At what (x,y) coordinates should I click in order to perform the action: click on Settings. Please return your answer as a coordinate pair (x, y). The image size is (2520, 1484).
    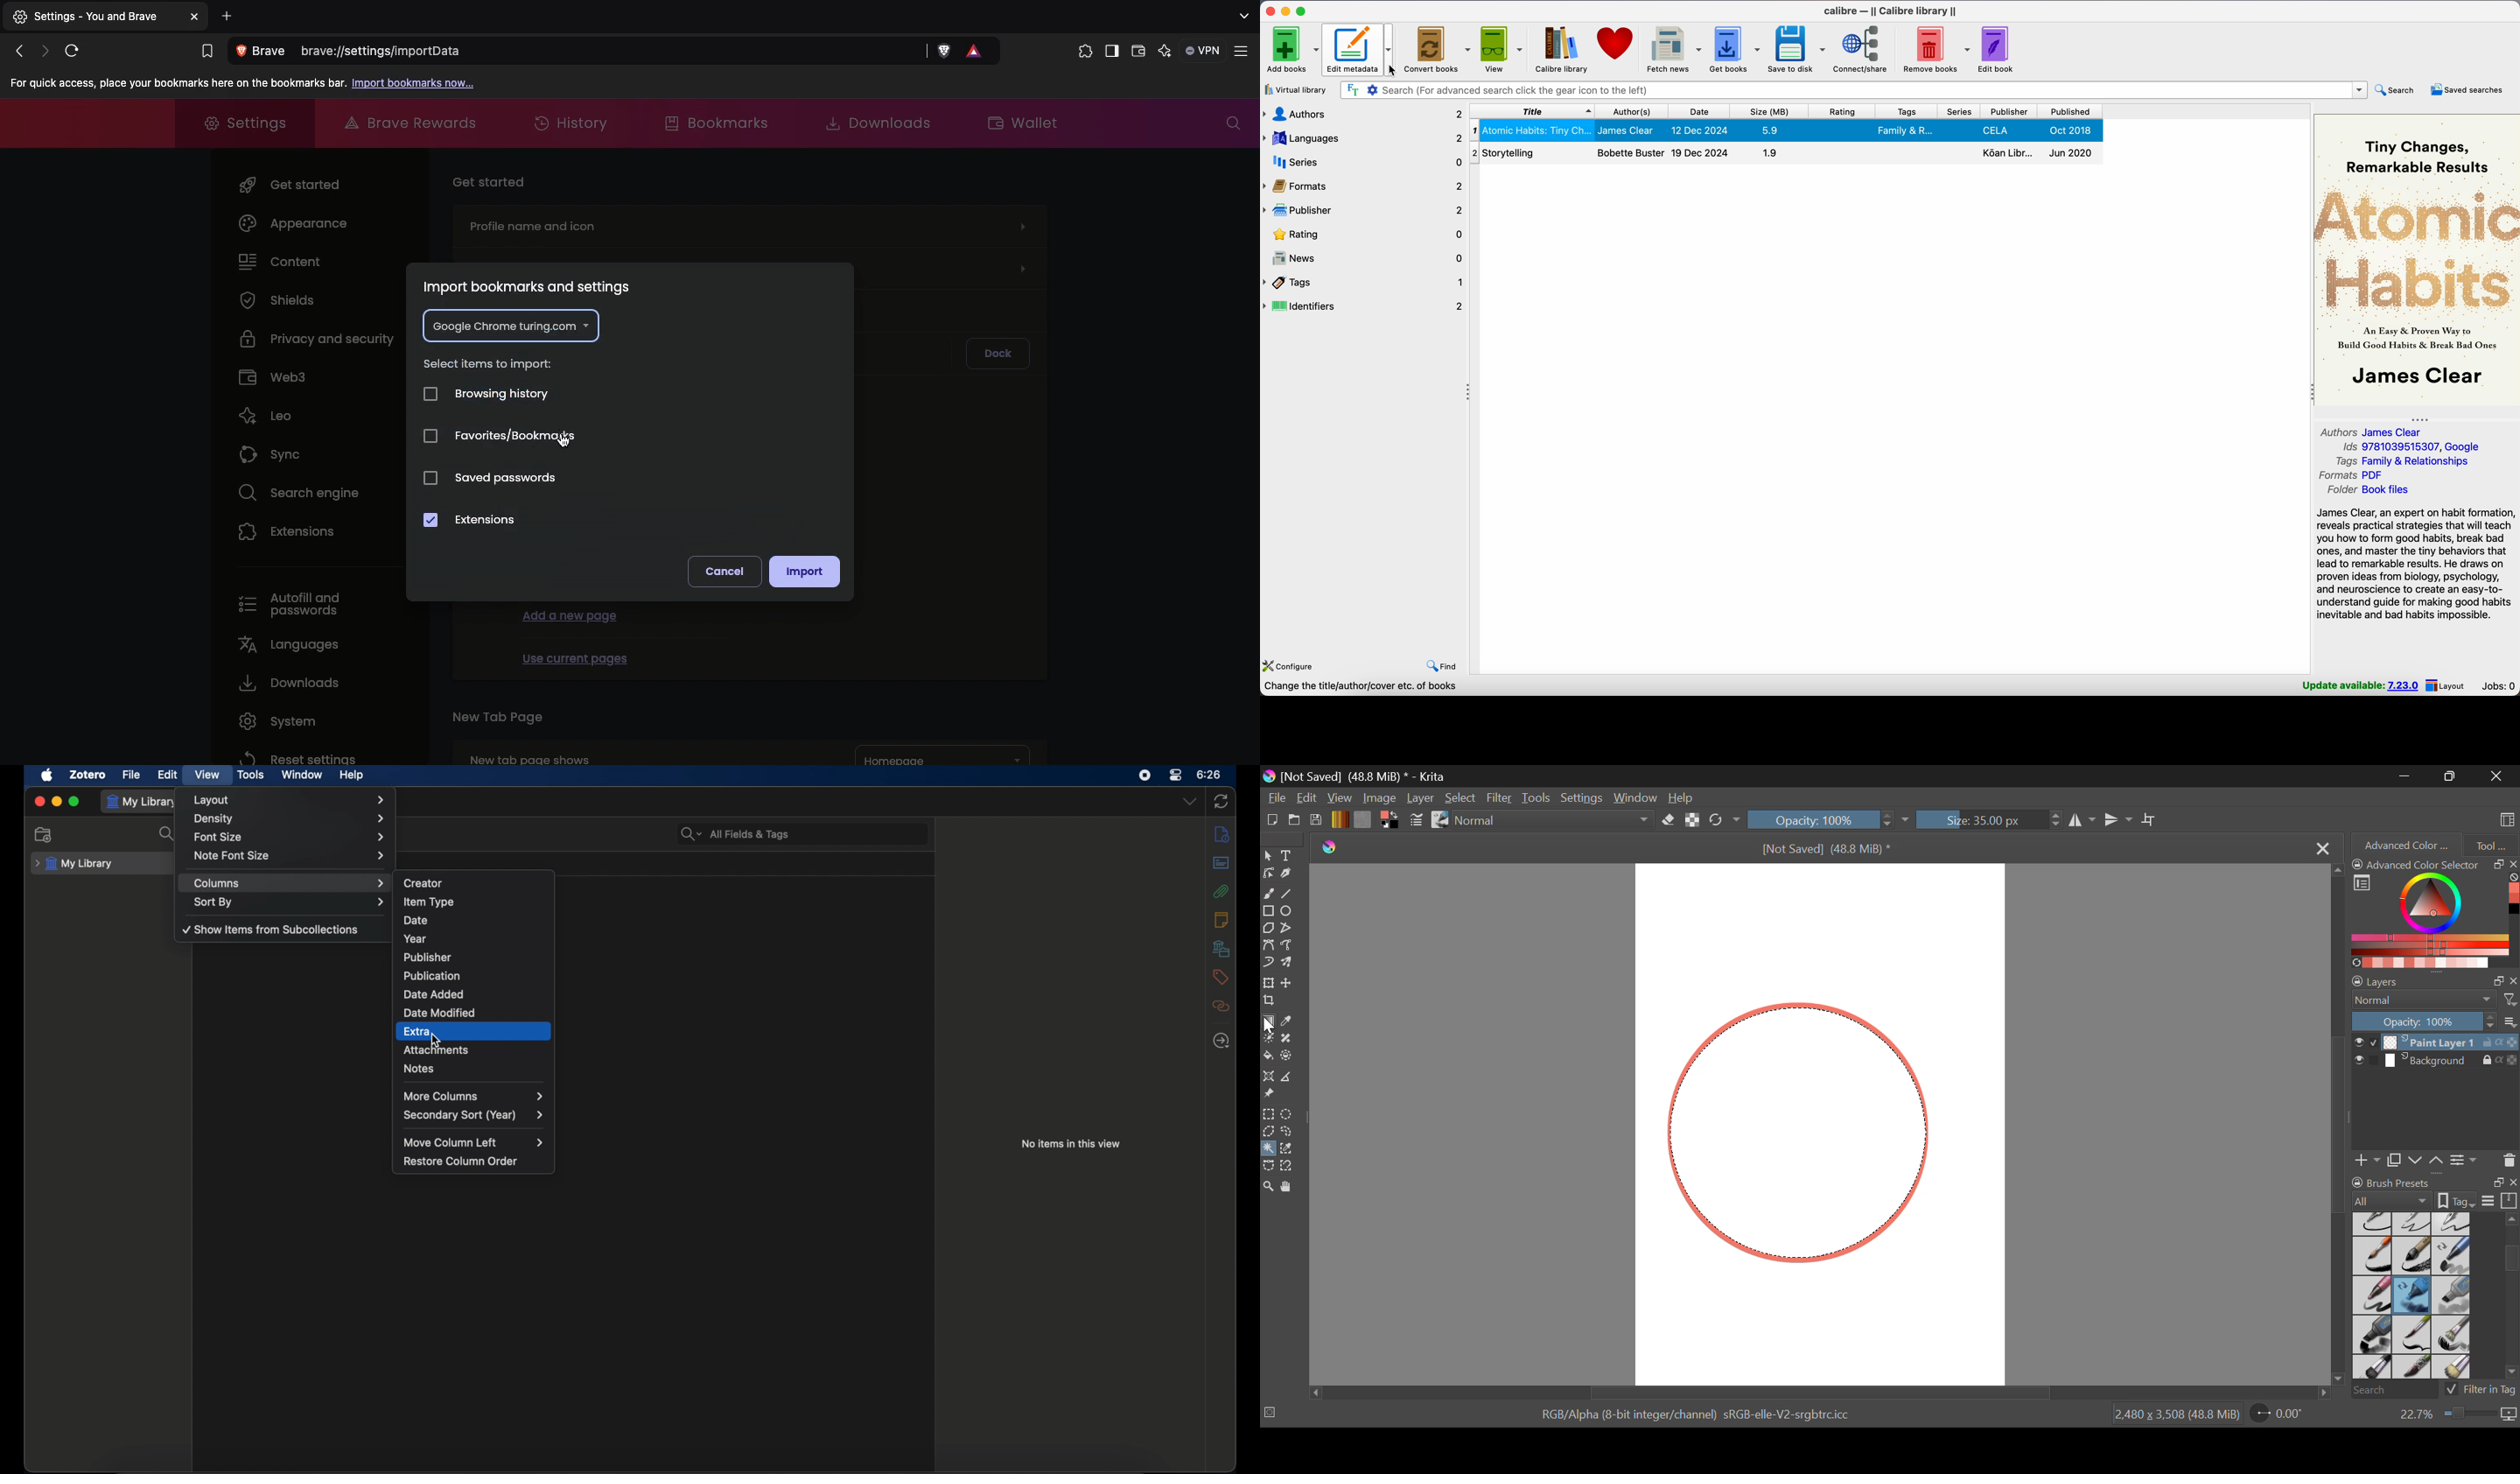
    Looking at the image, I should click on (2464, 1160).